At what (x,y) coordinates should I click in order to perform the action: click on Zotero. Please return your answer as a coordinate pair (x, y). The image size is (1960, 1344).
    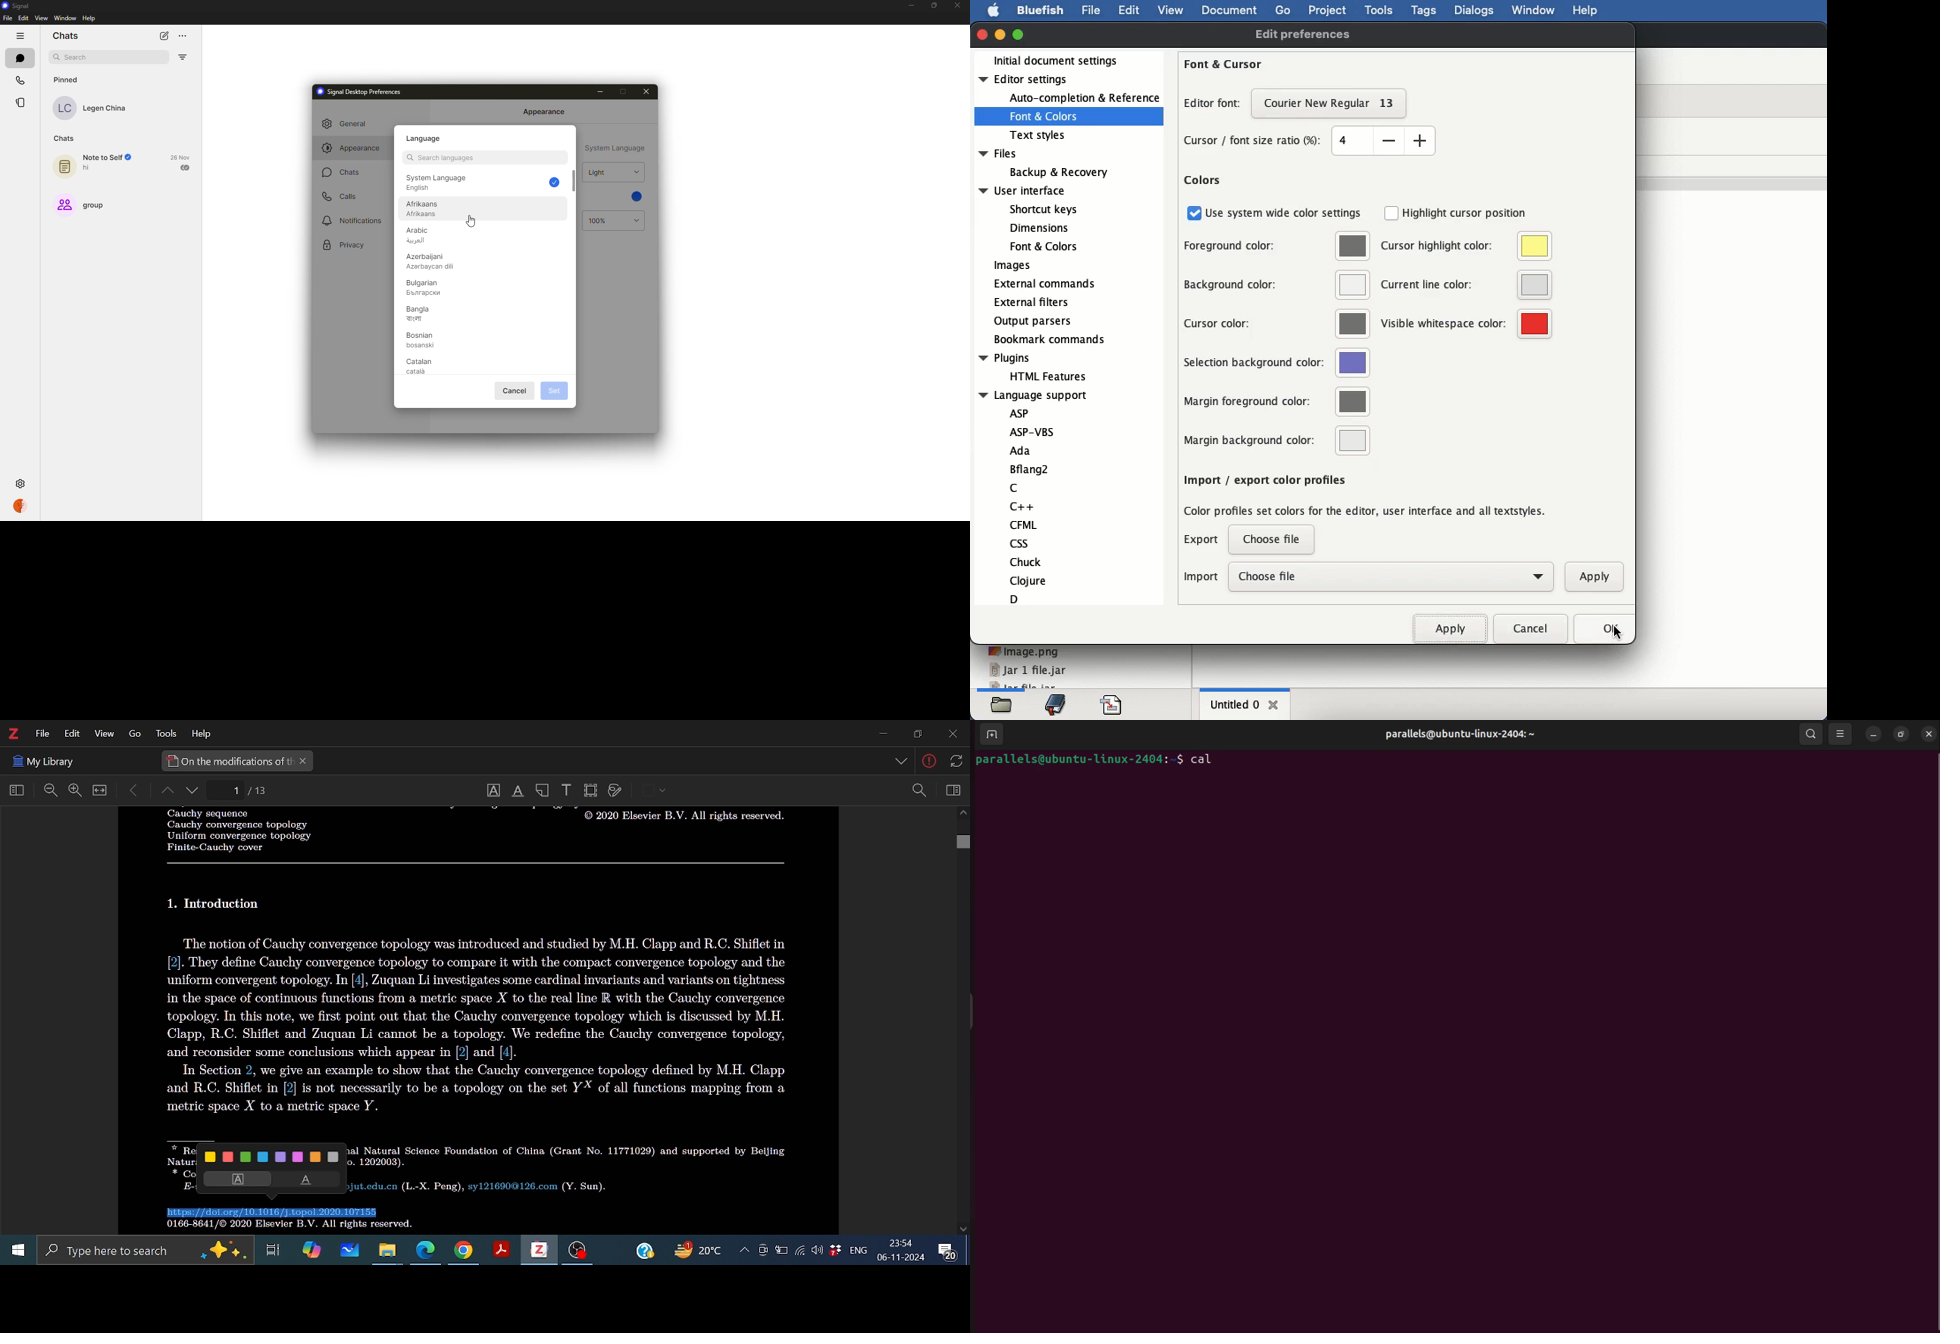
    Looking at the image, I should click on (538, 1250).